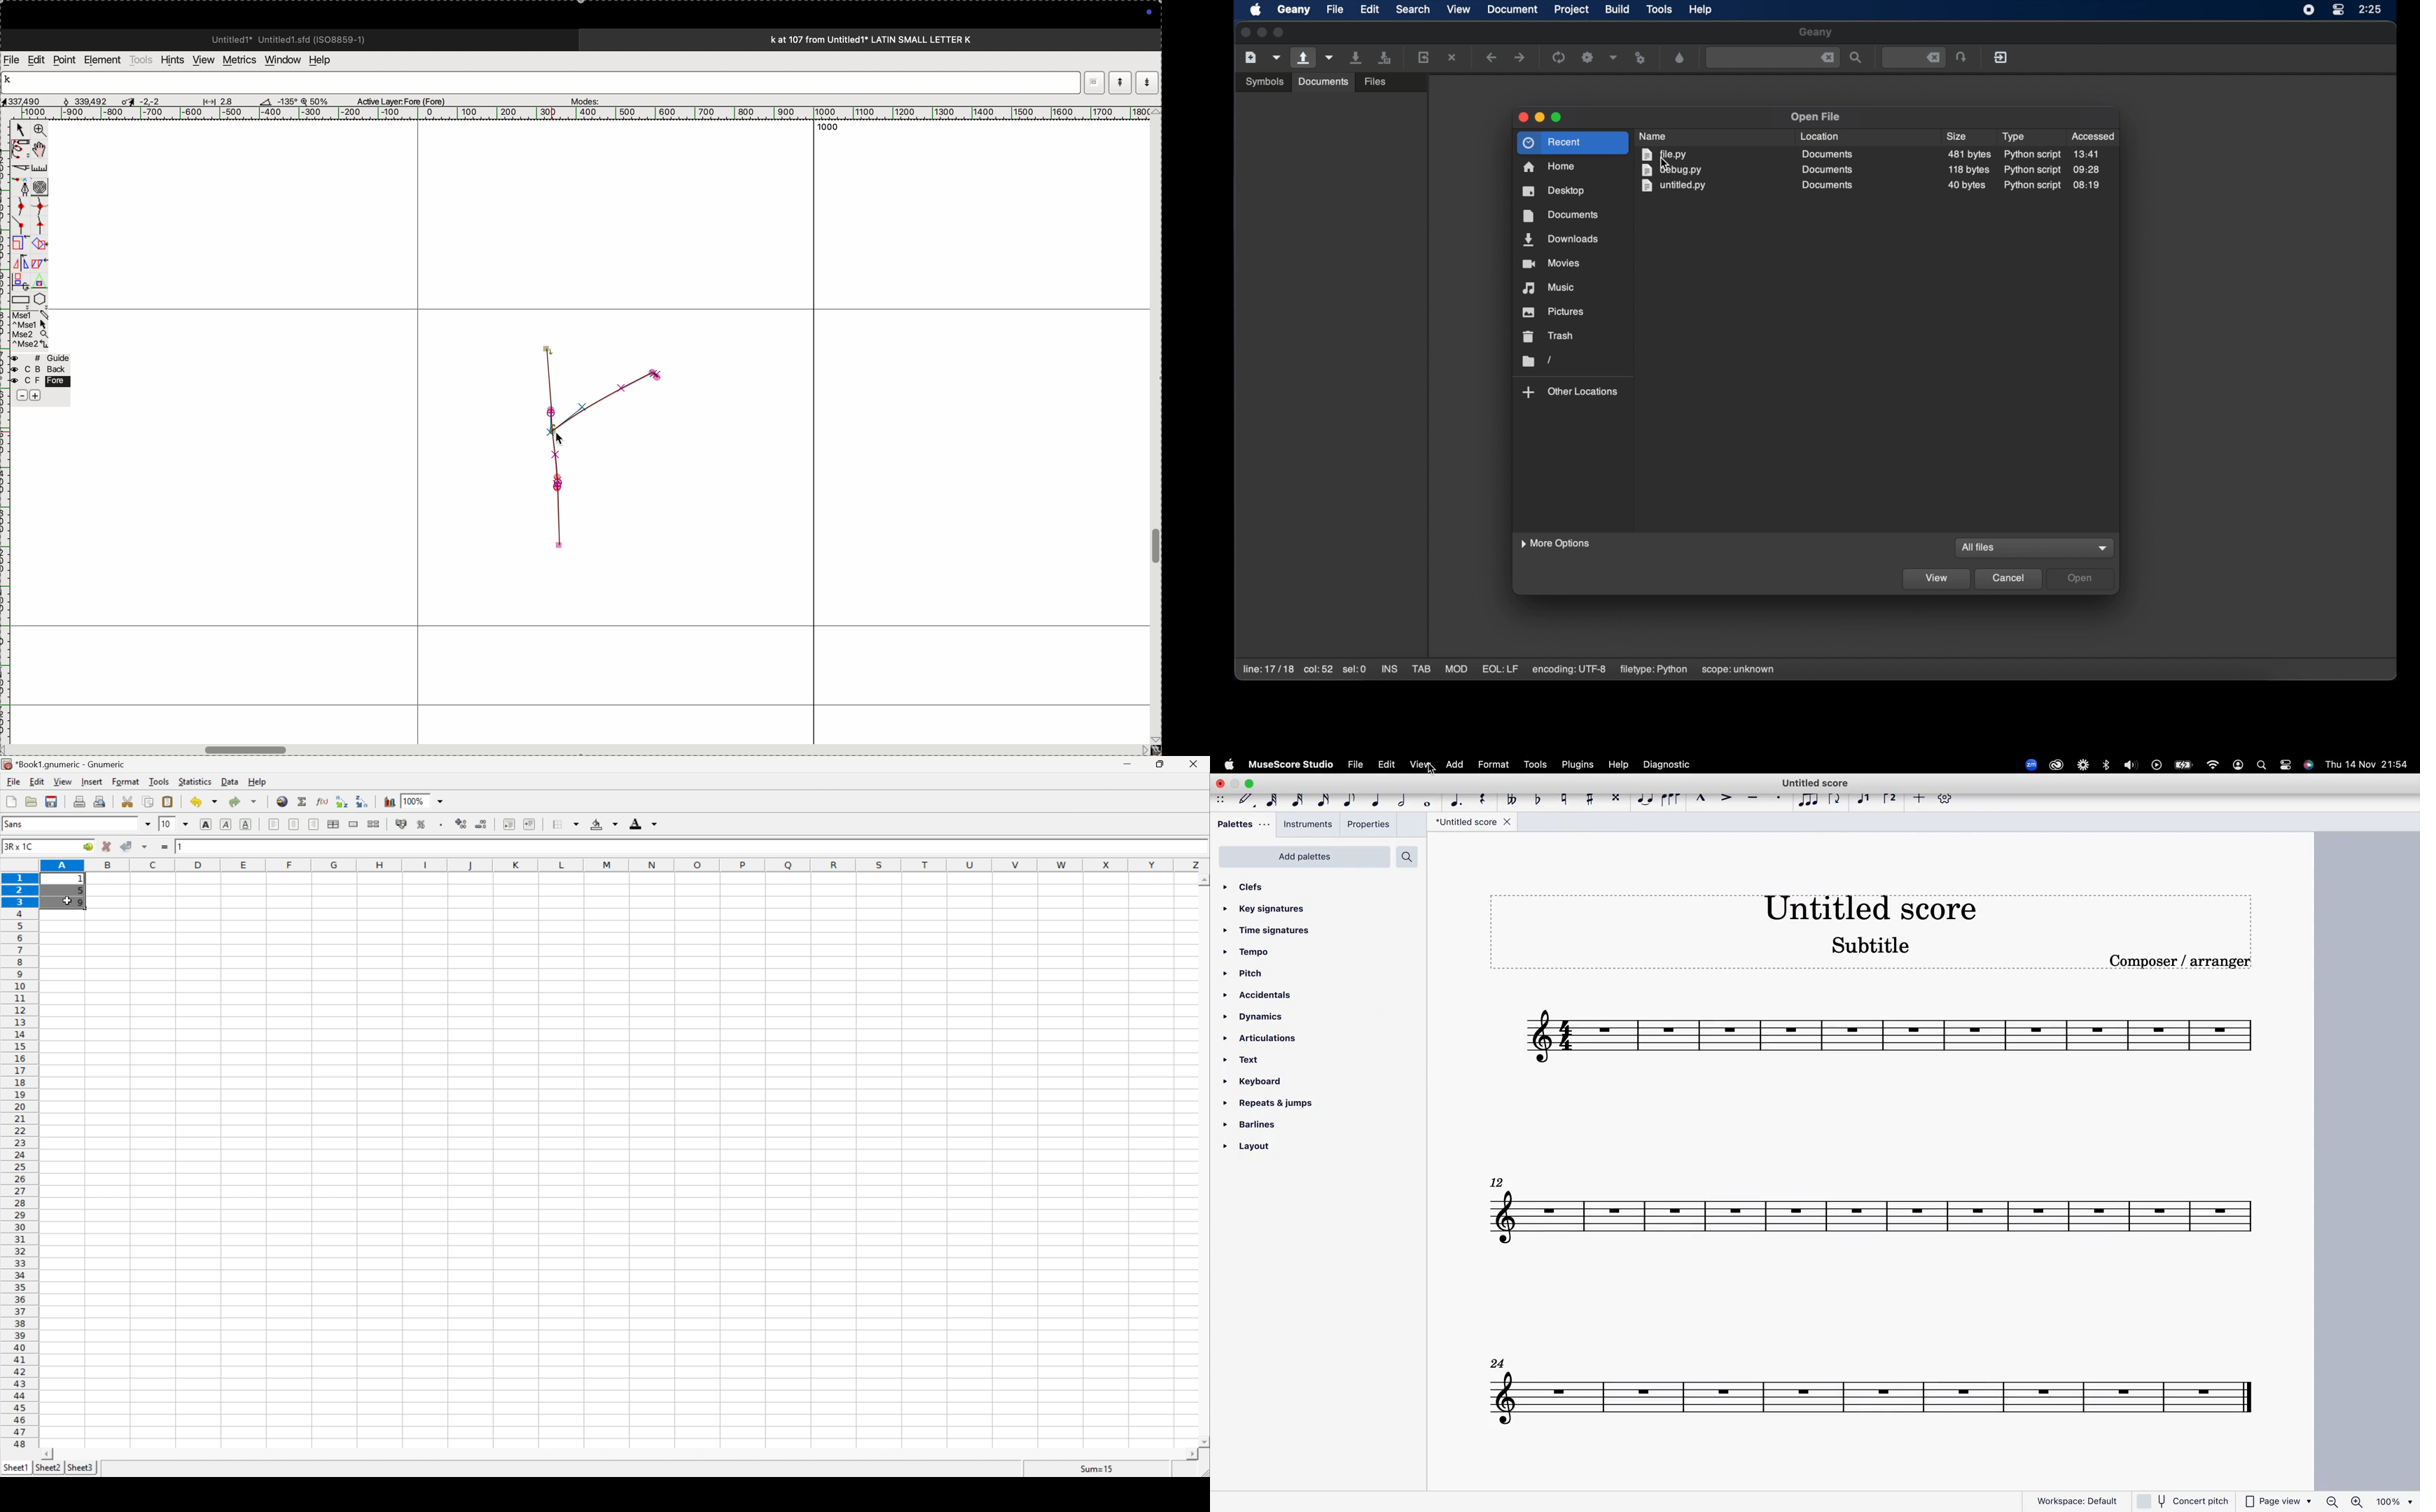 This screenshot has width=2436, height=1512. What do you see at coordinates (1481, 798) in the screenshot?
I see `rest` at bounding box center [1481, 798].